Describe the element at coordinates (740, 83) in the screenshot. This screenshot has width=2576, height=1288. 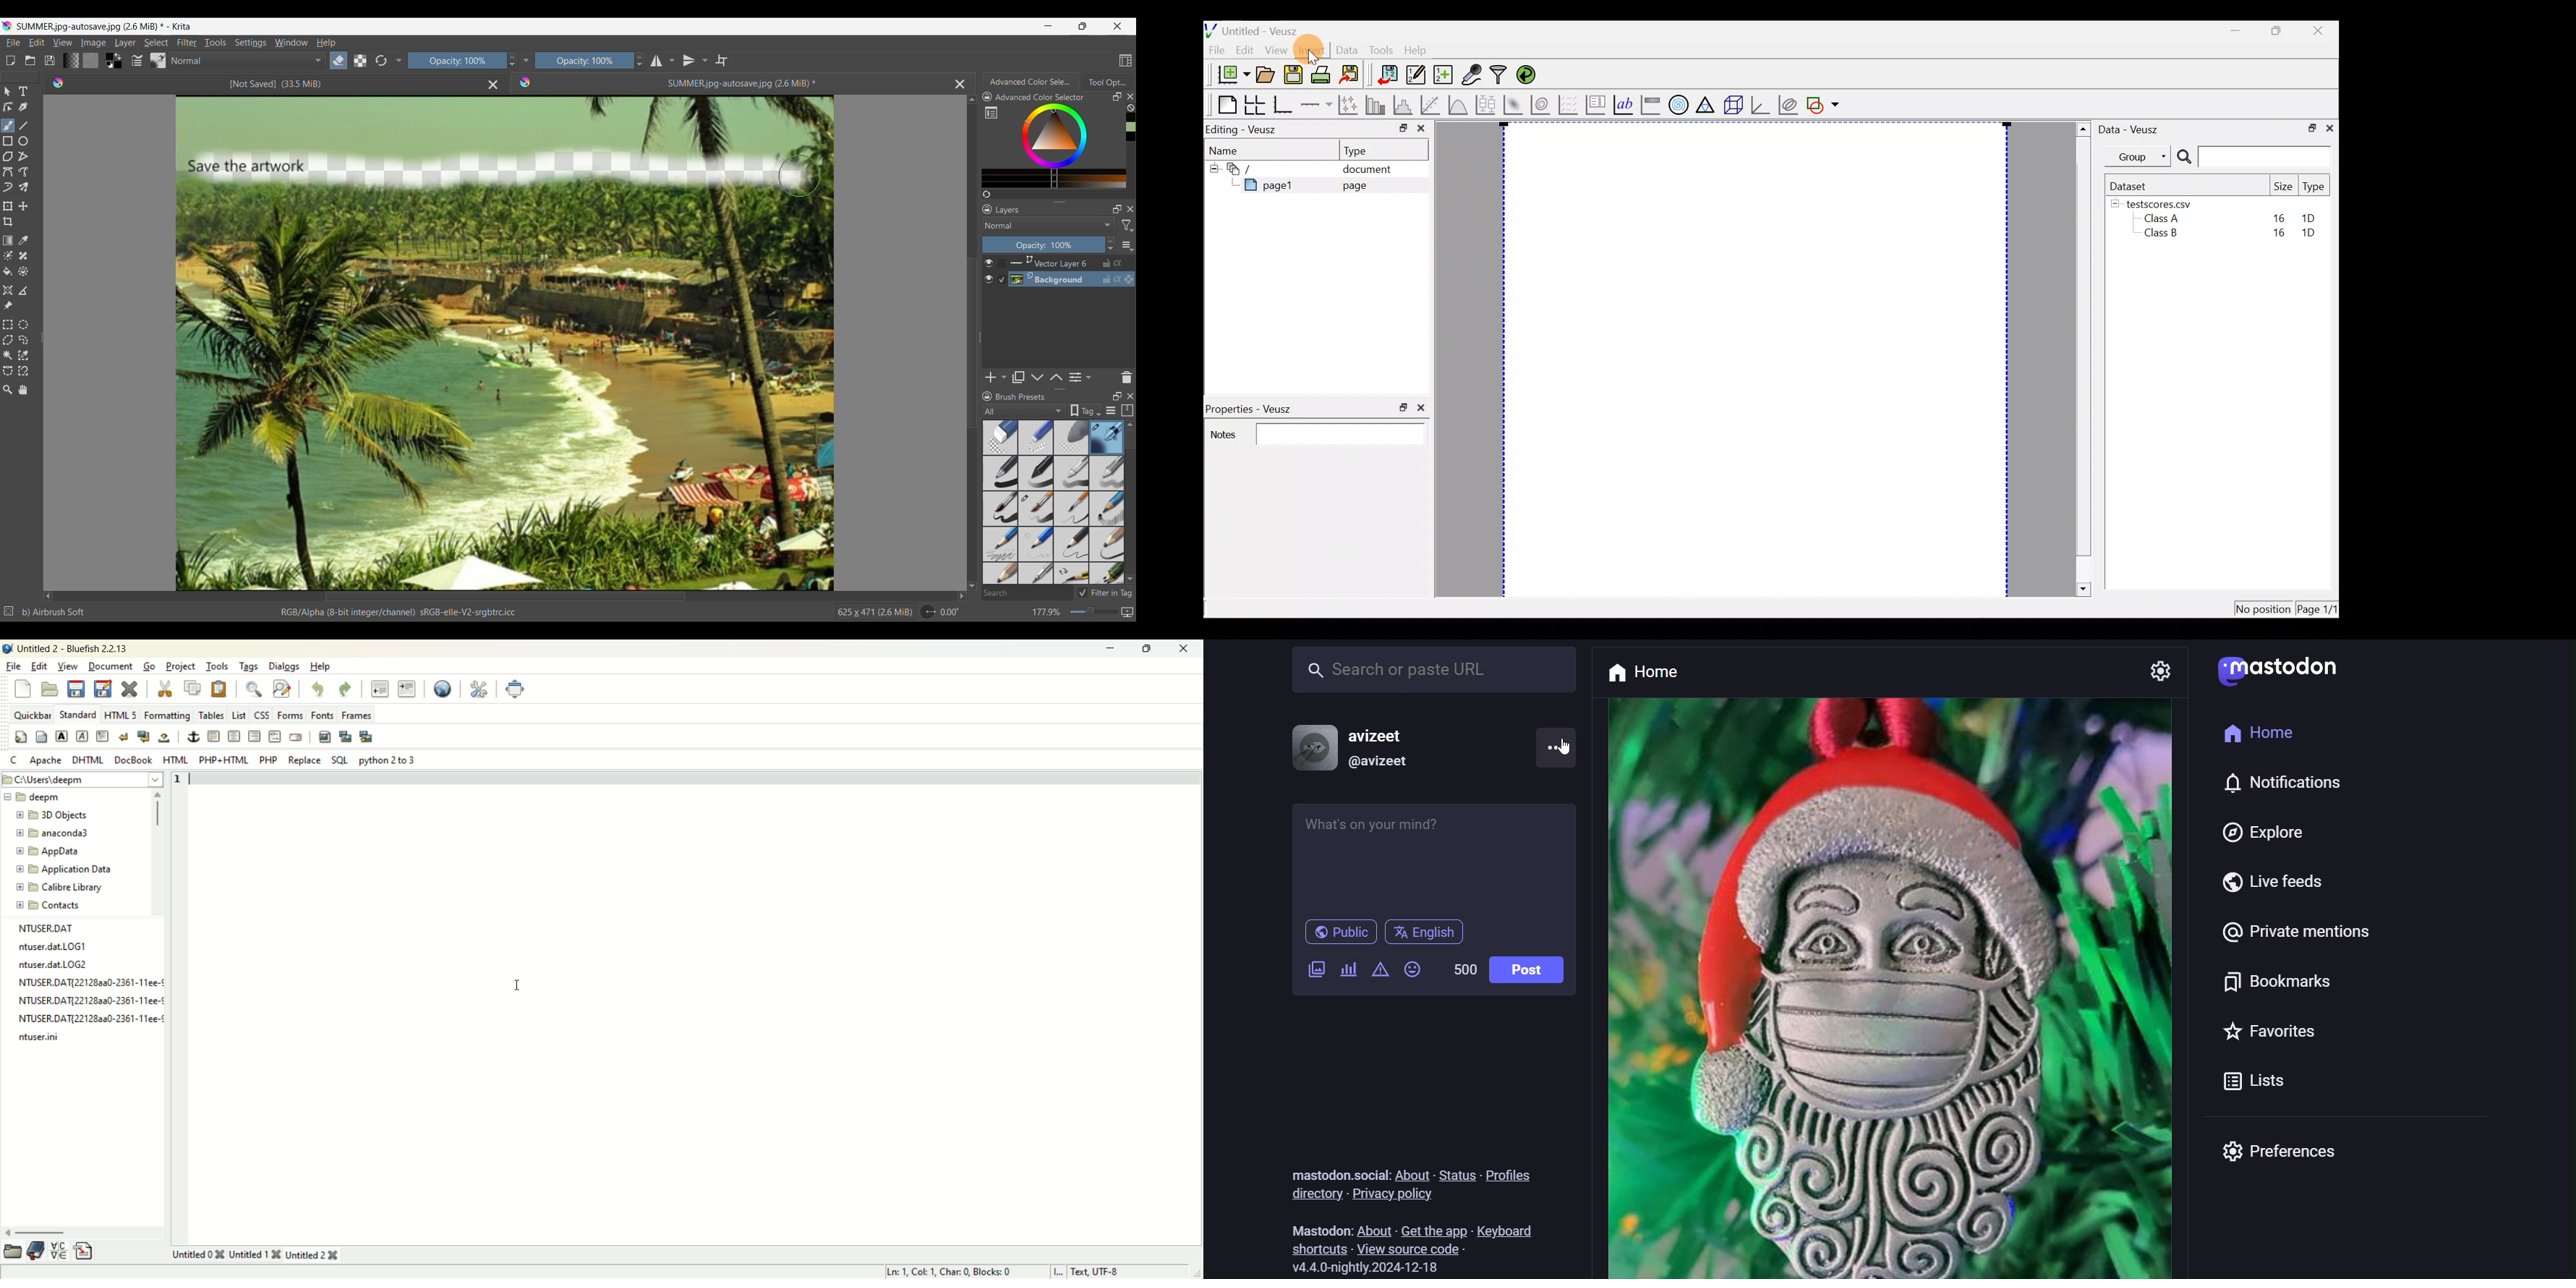
I see `SUMMER.jpg-autosave.jpg (2.6 MiB)*` at that location.